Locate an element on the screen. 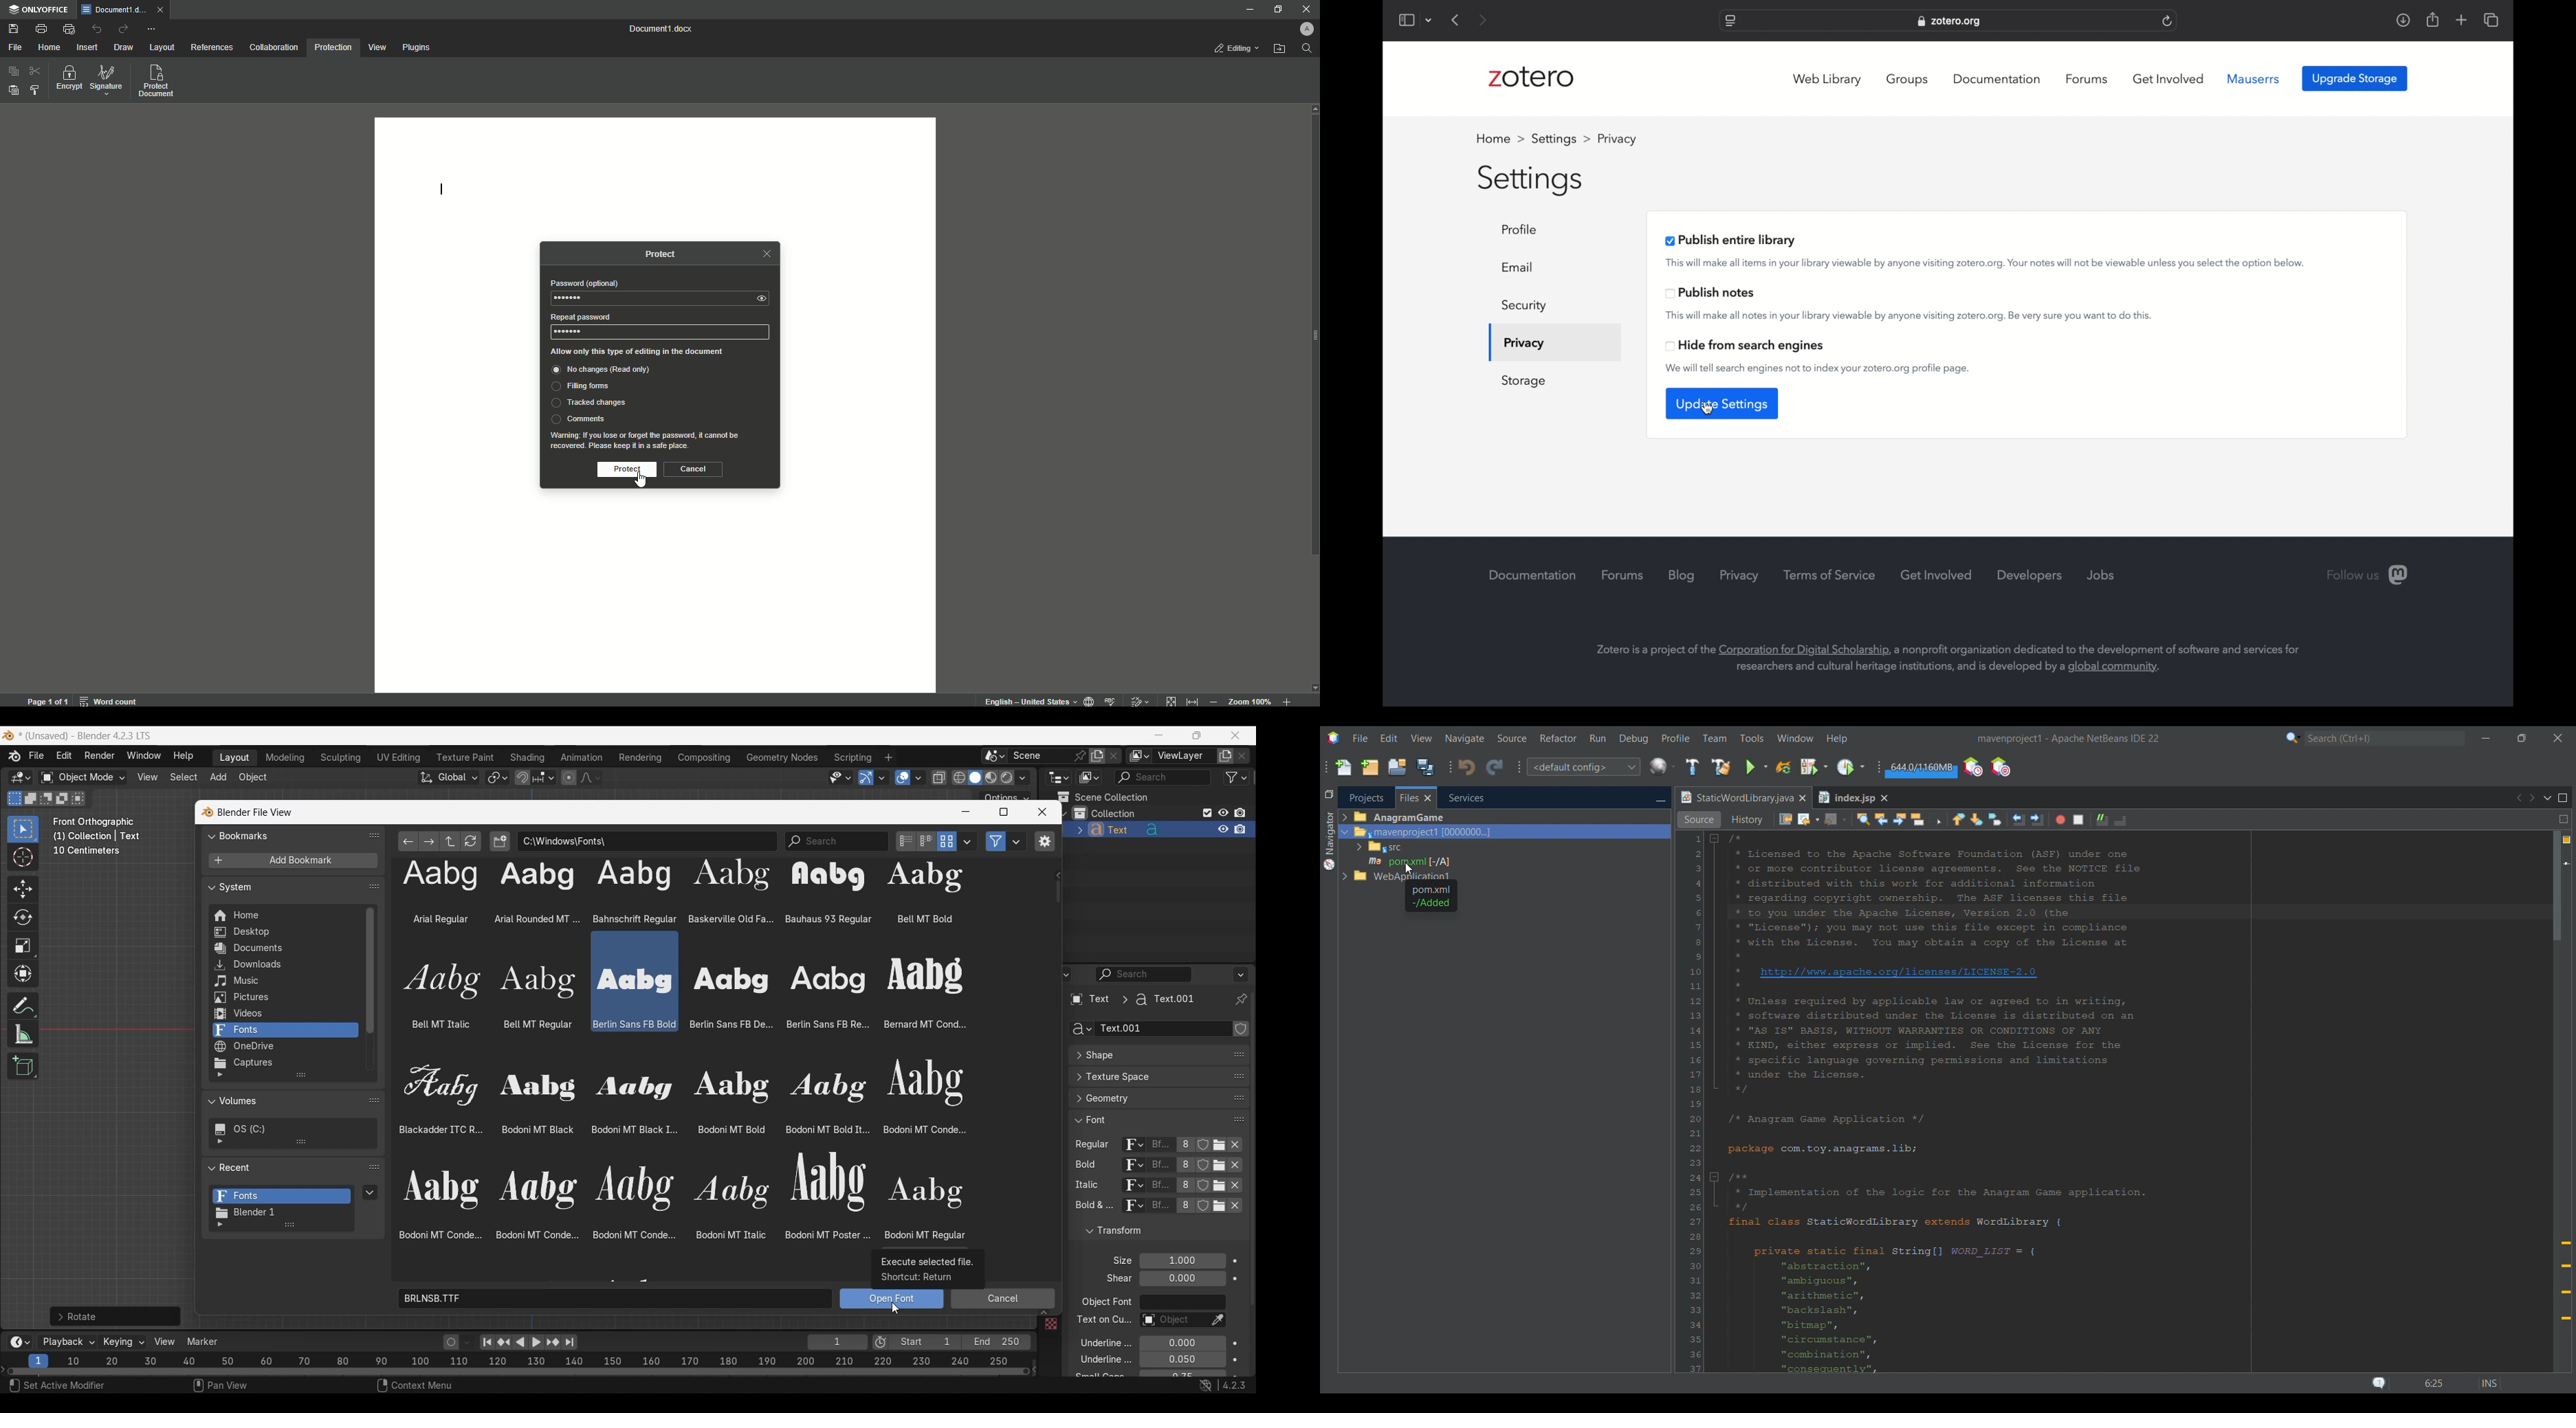  Copy is located at coordinates (12, 72).